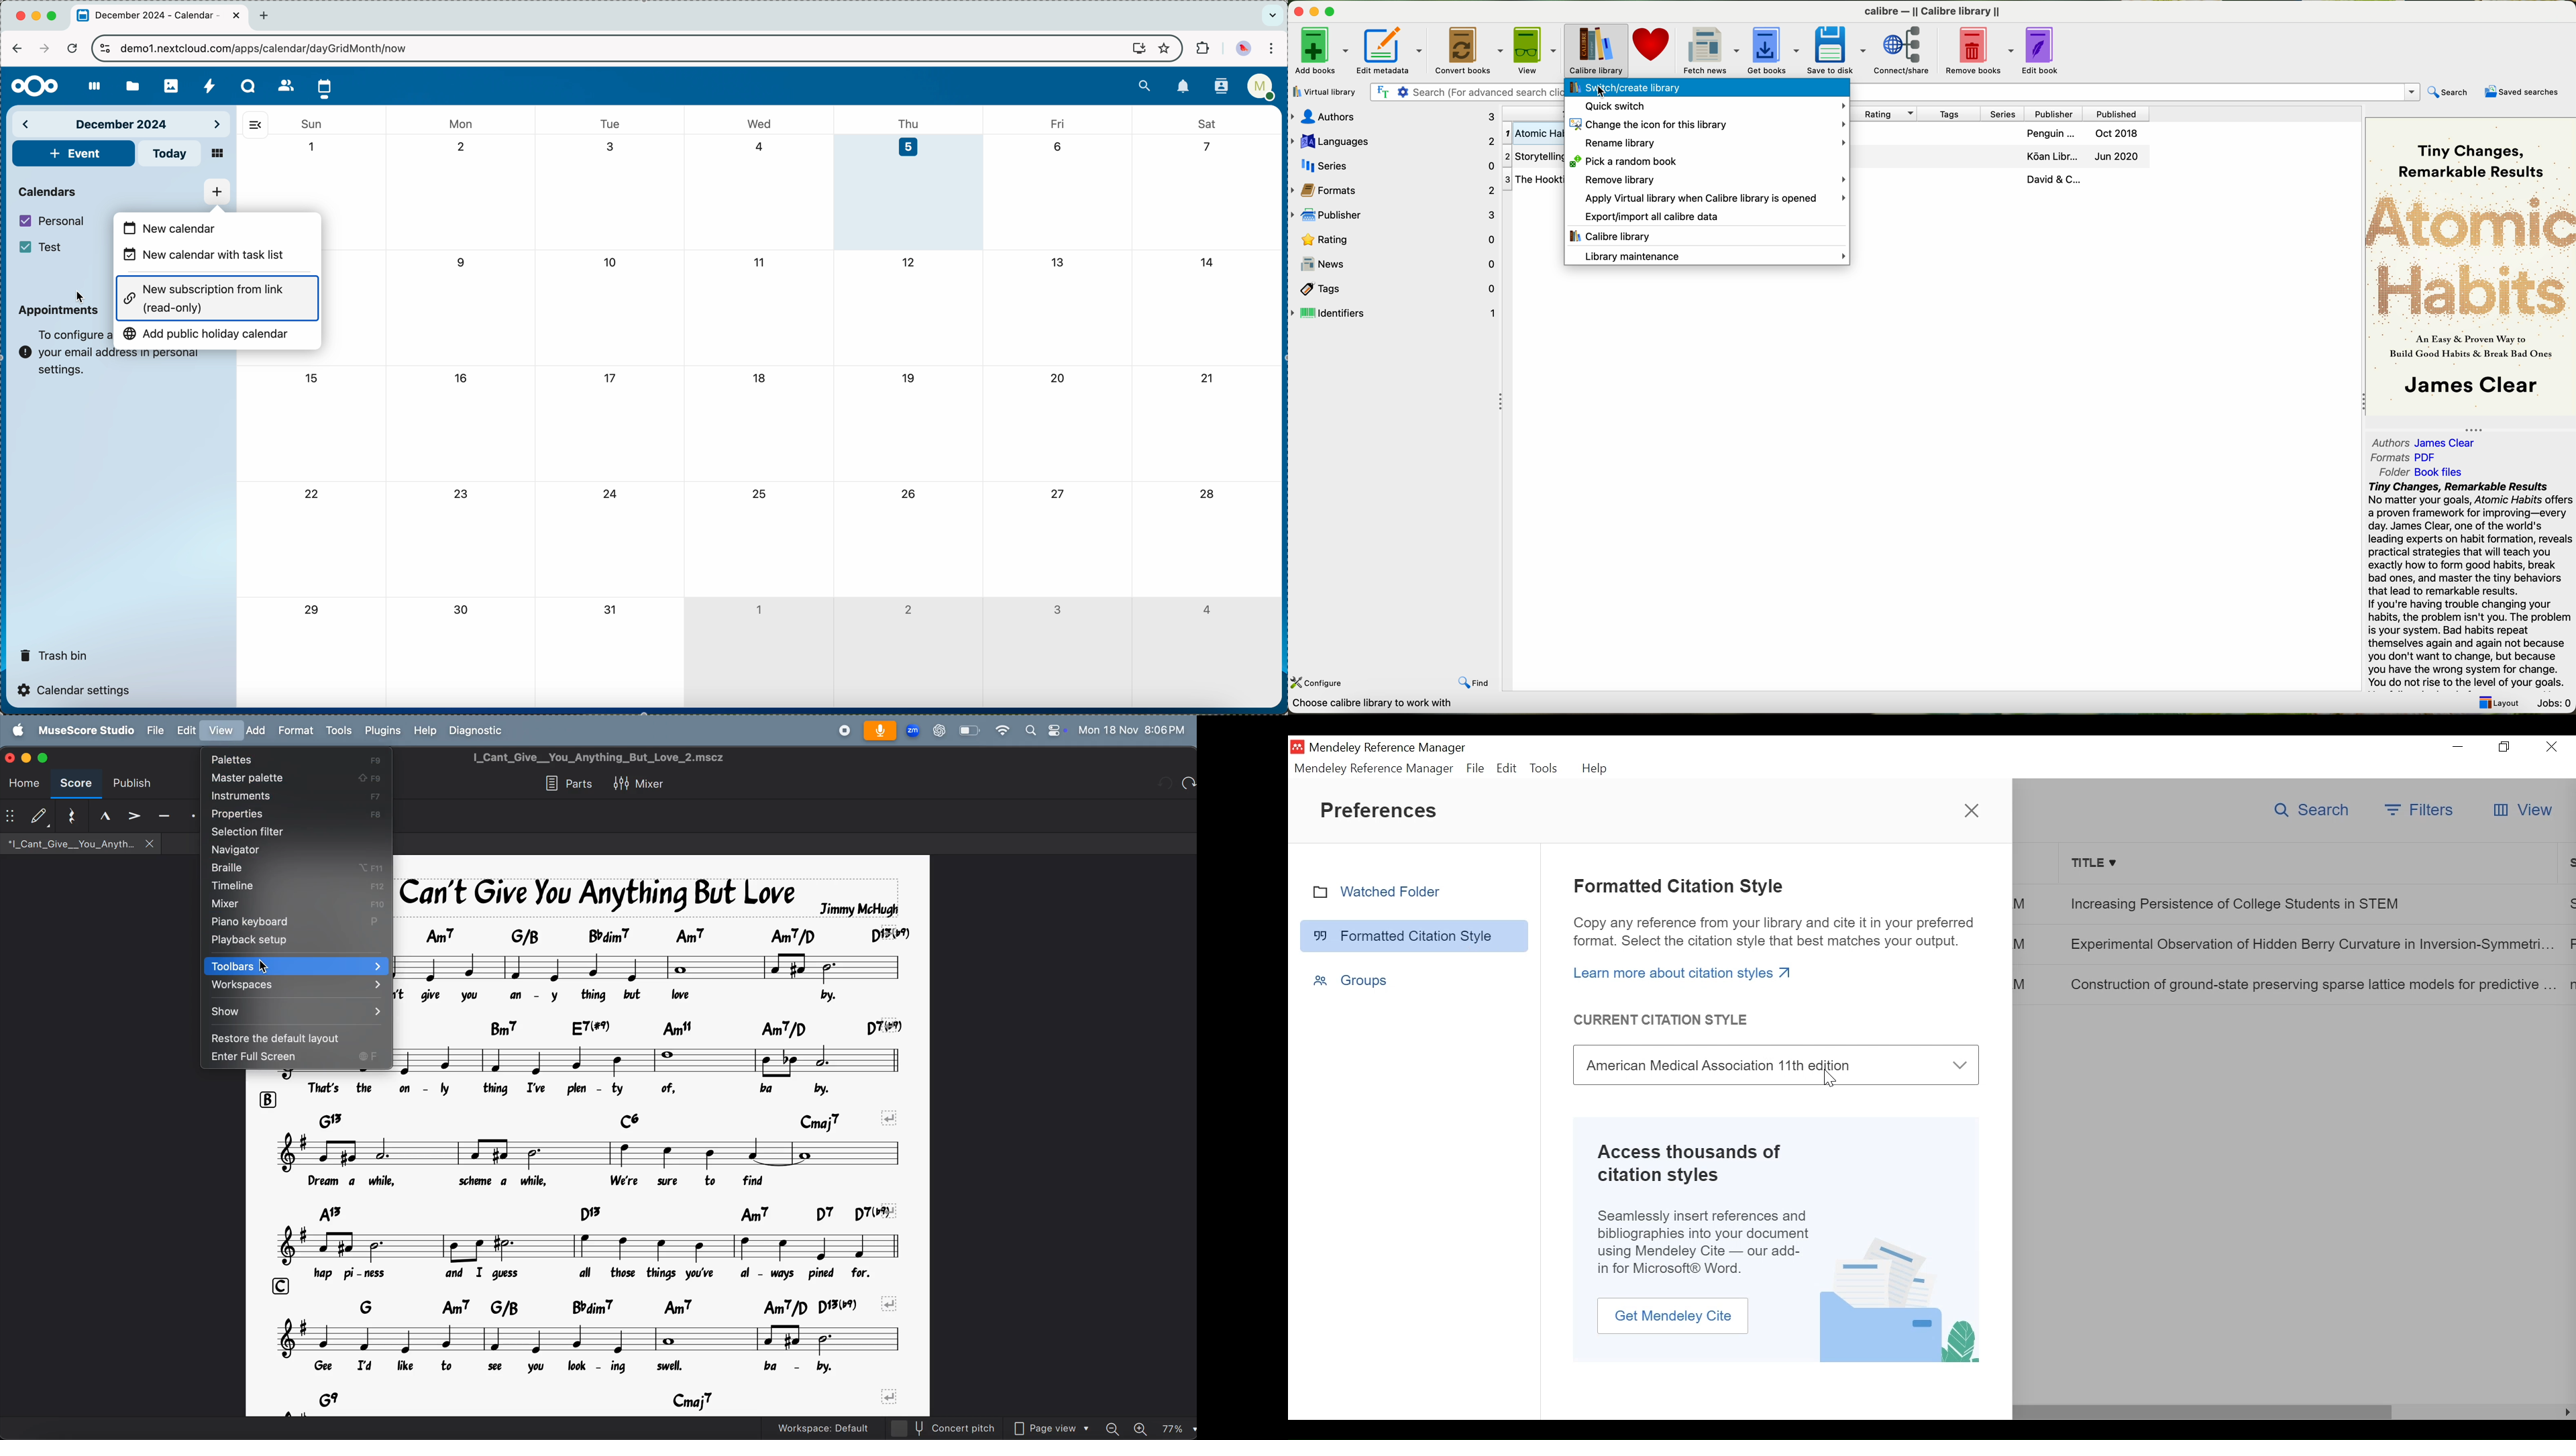  I want to click on 7, so click(1203, 148).